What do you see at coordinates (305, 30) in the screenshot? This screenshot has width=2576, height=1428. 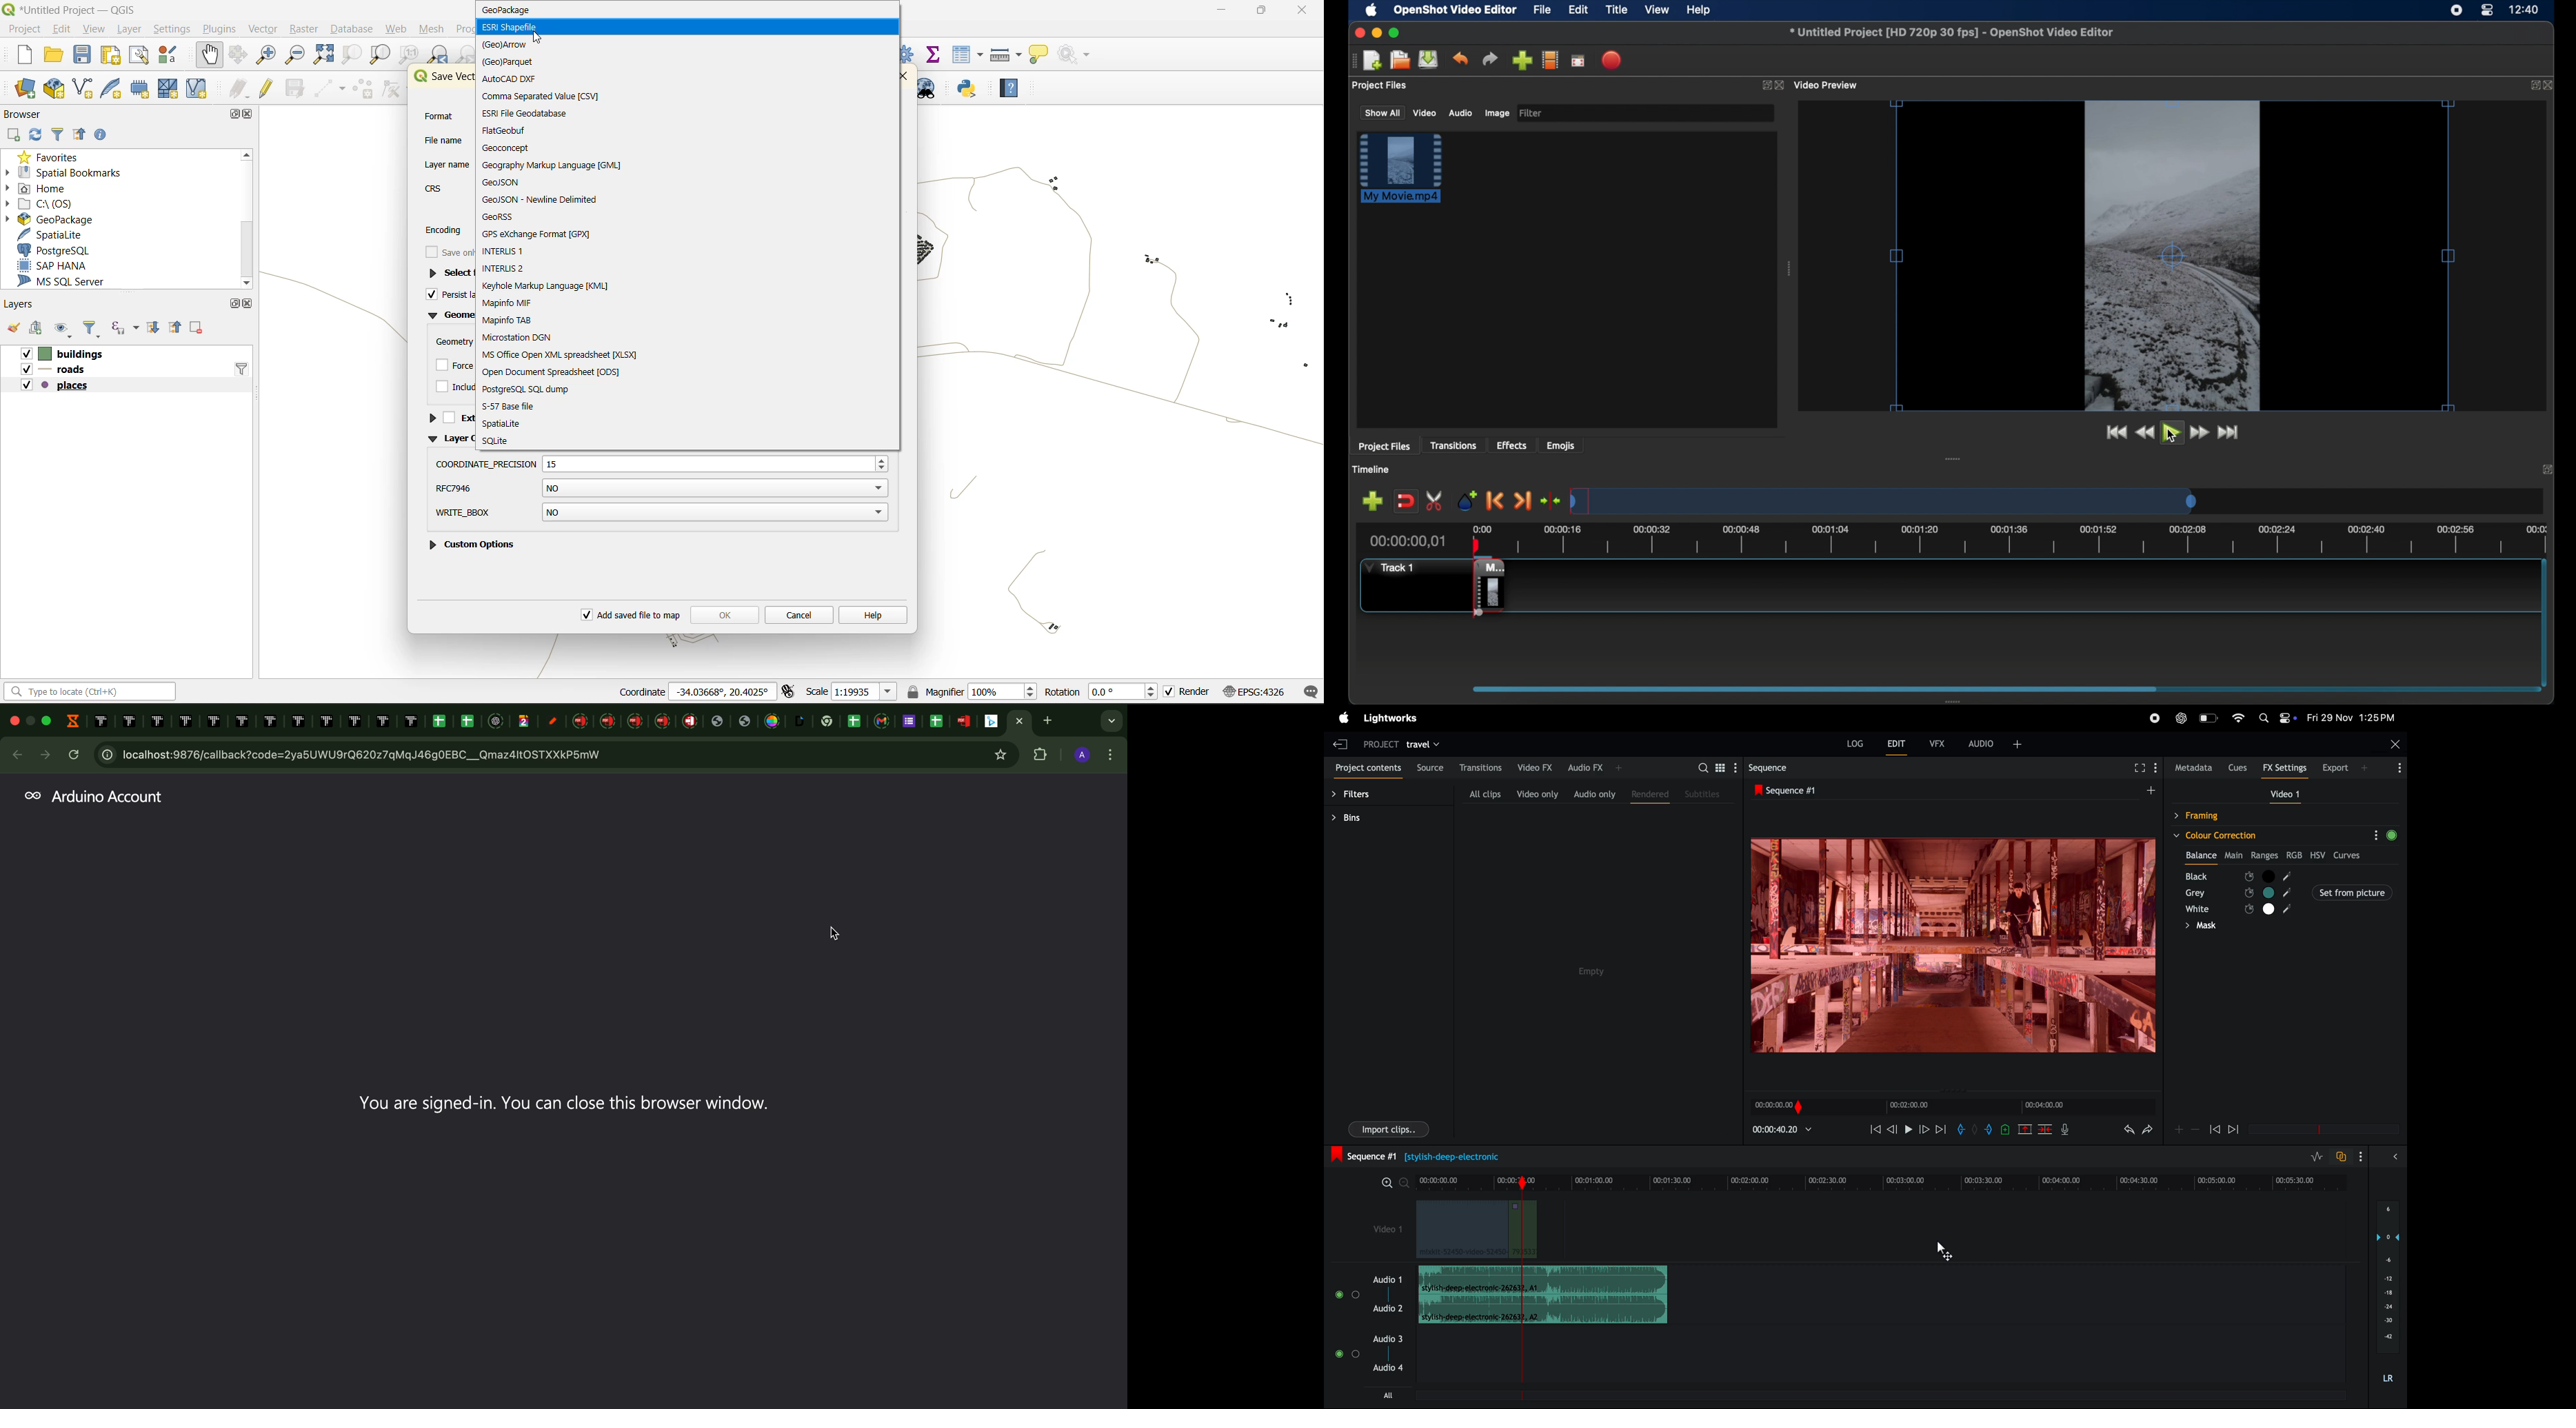 I see `raster` at bounding box center [305, 30].